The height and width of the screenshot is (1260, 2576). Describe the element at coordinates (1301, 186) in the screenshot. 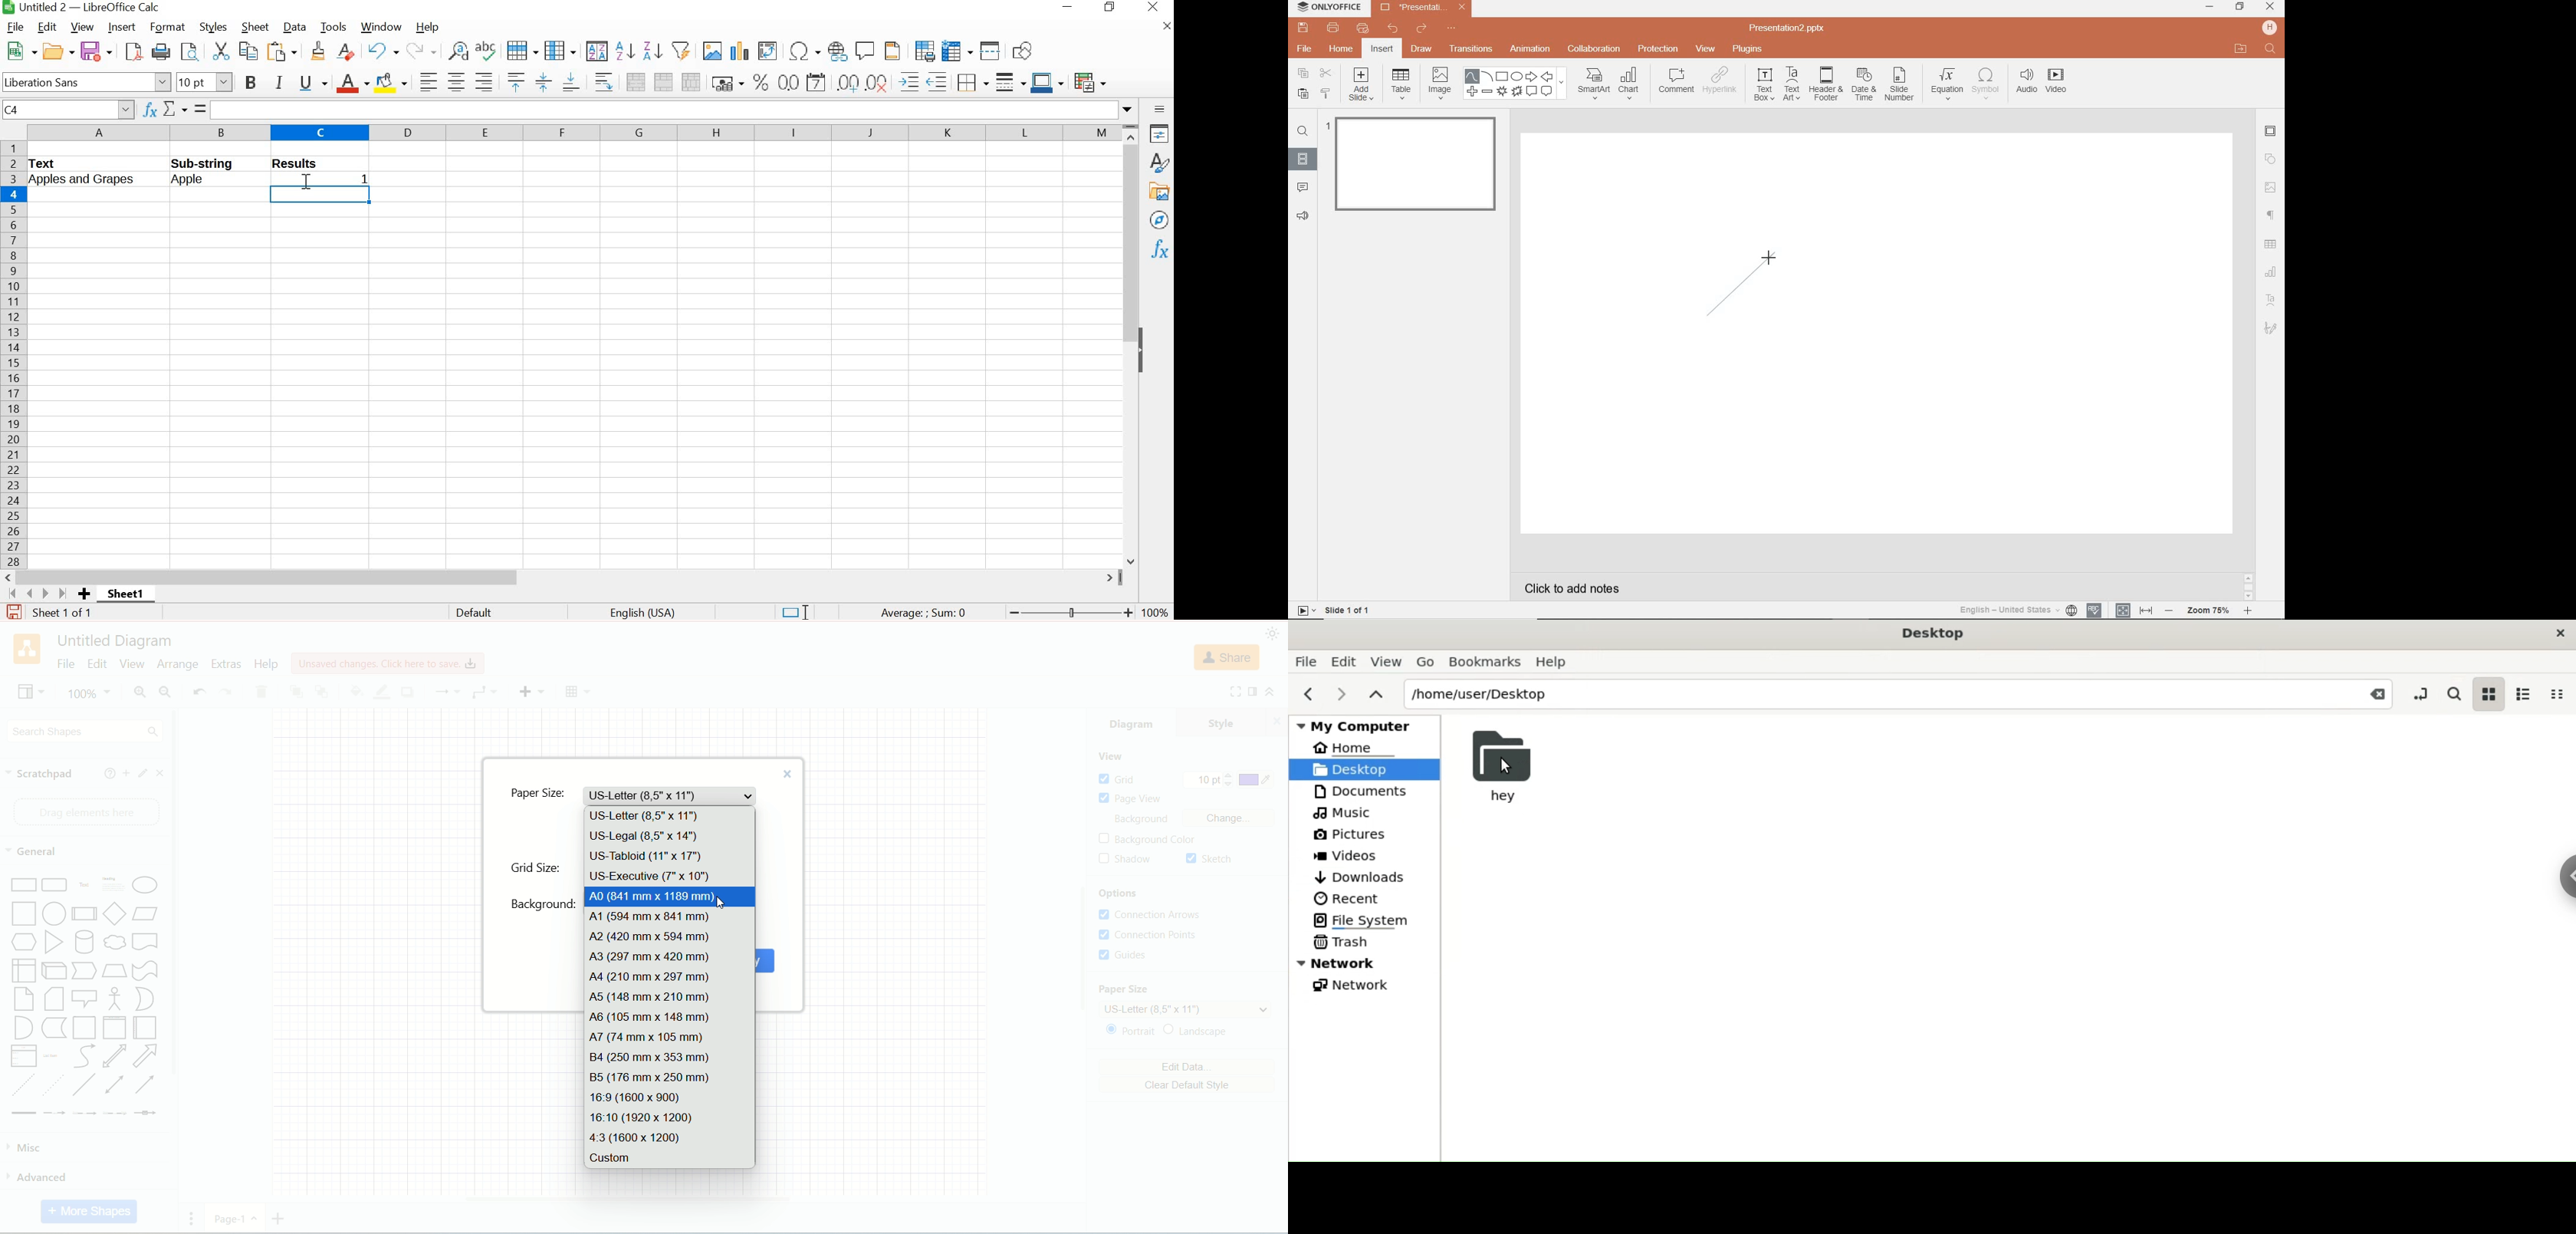

I see `COMMENTS` at that location.